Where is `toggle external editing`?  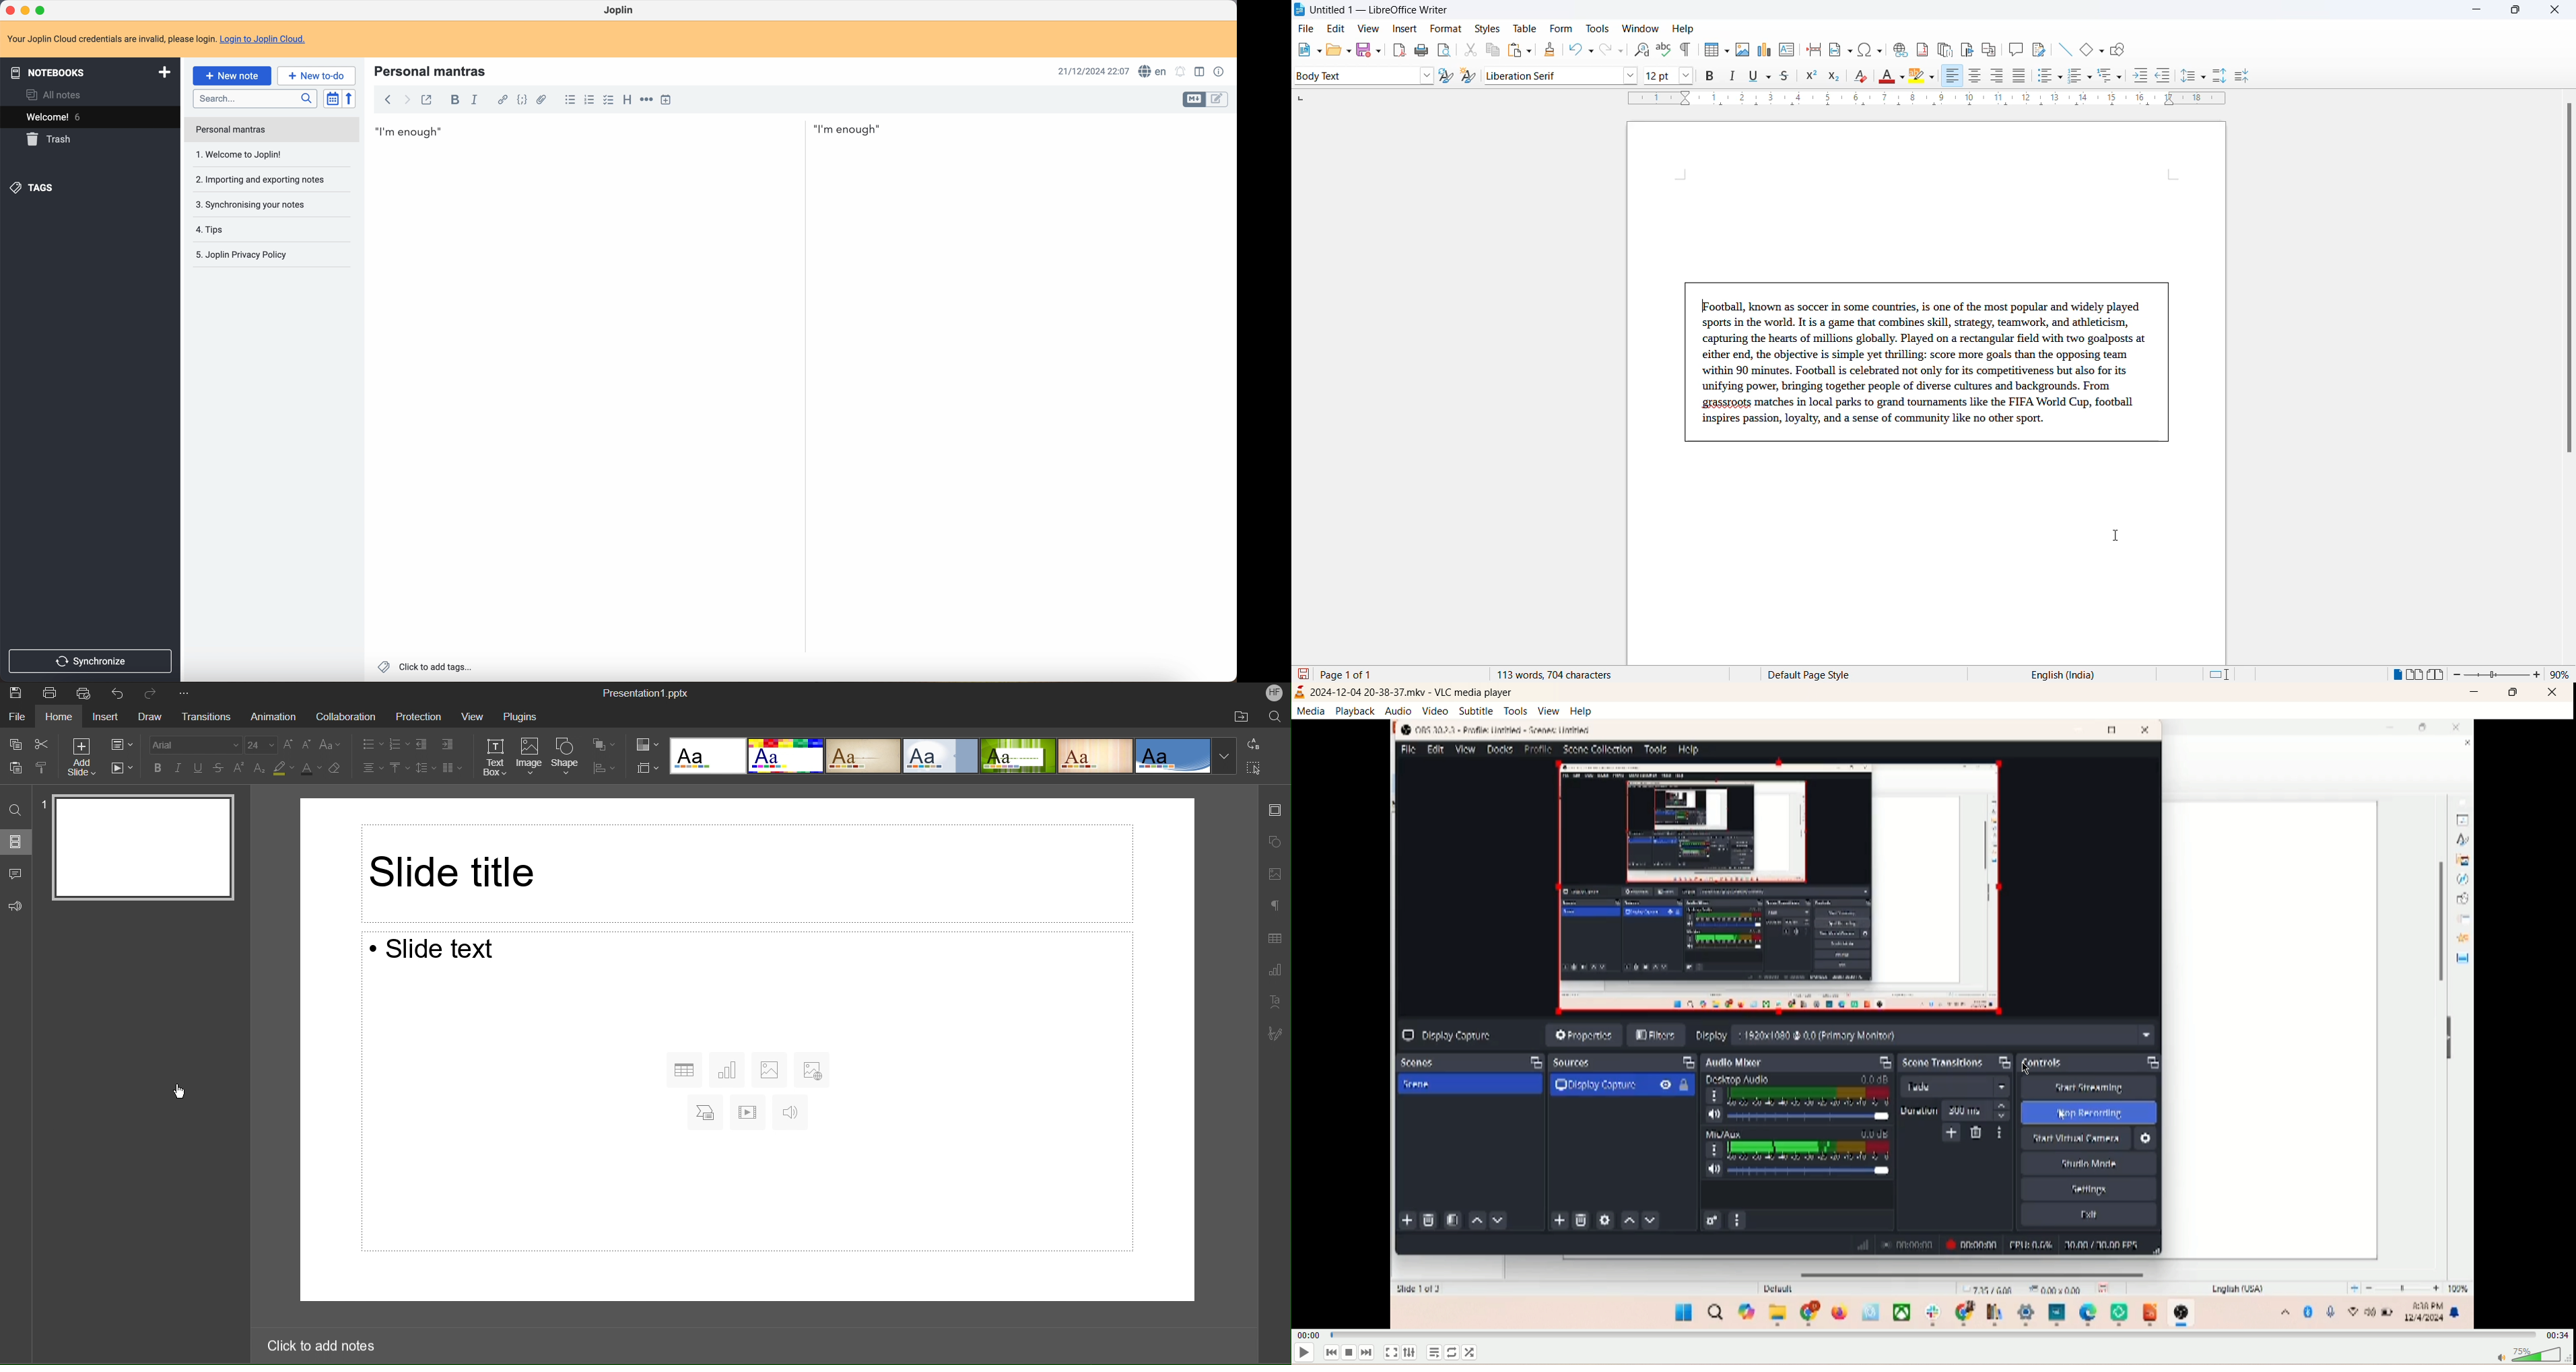 toggle external editing is located at coordinates (426, 99).